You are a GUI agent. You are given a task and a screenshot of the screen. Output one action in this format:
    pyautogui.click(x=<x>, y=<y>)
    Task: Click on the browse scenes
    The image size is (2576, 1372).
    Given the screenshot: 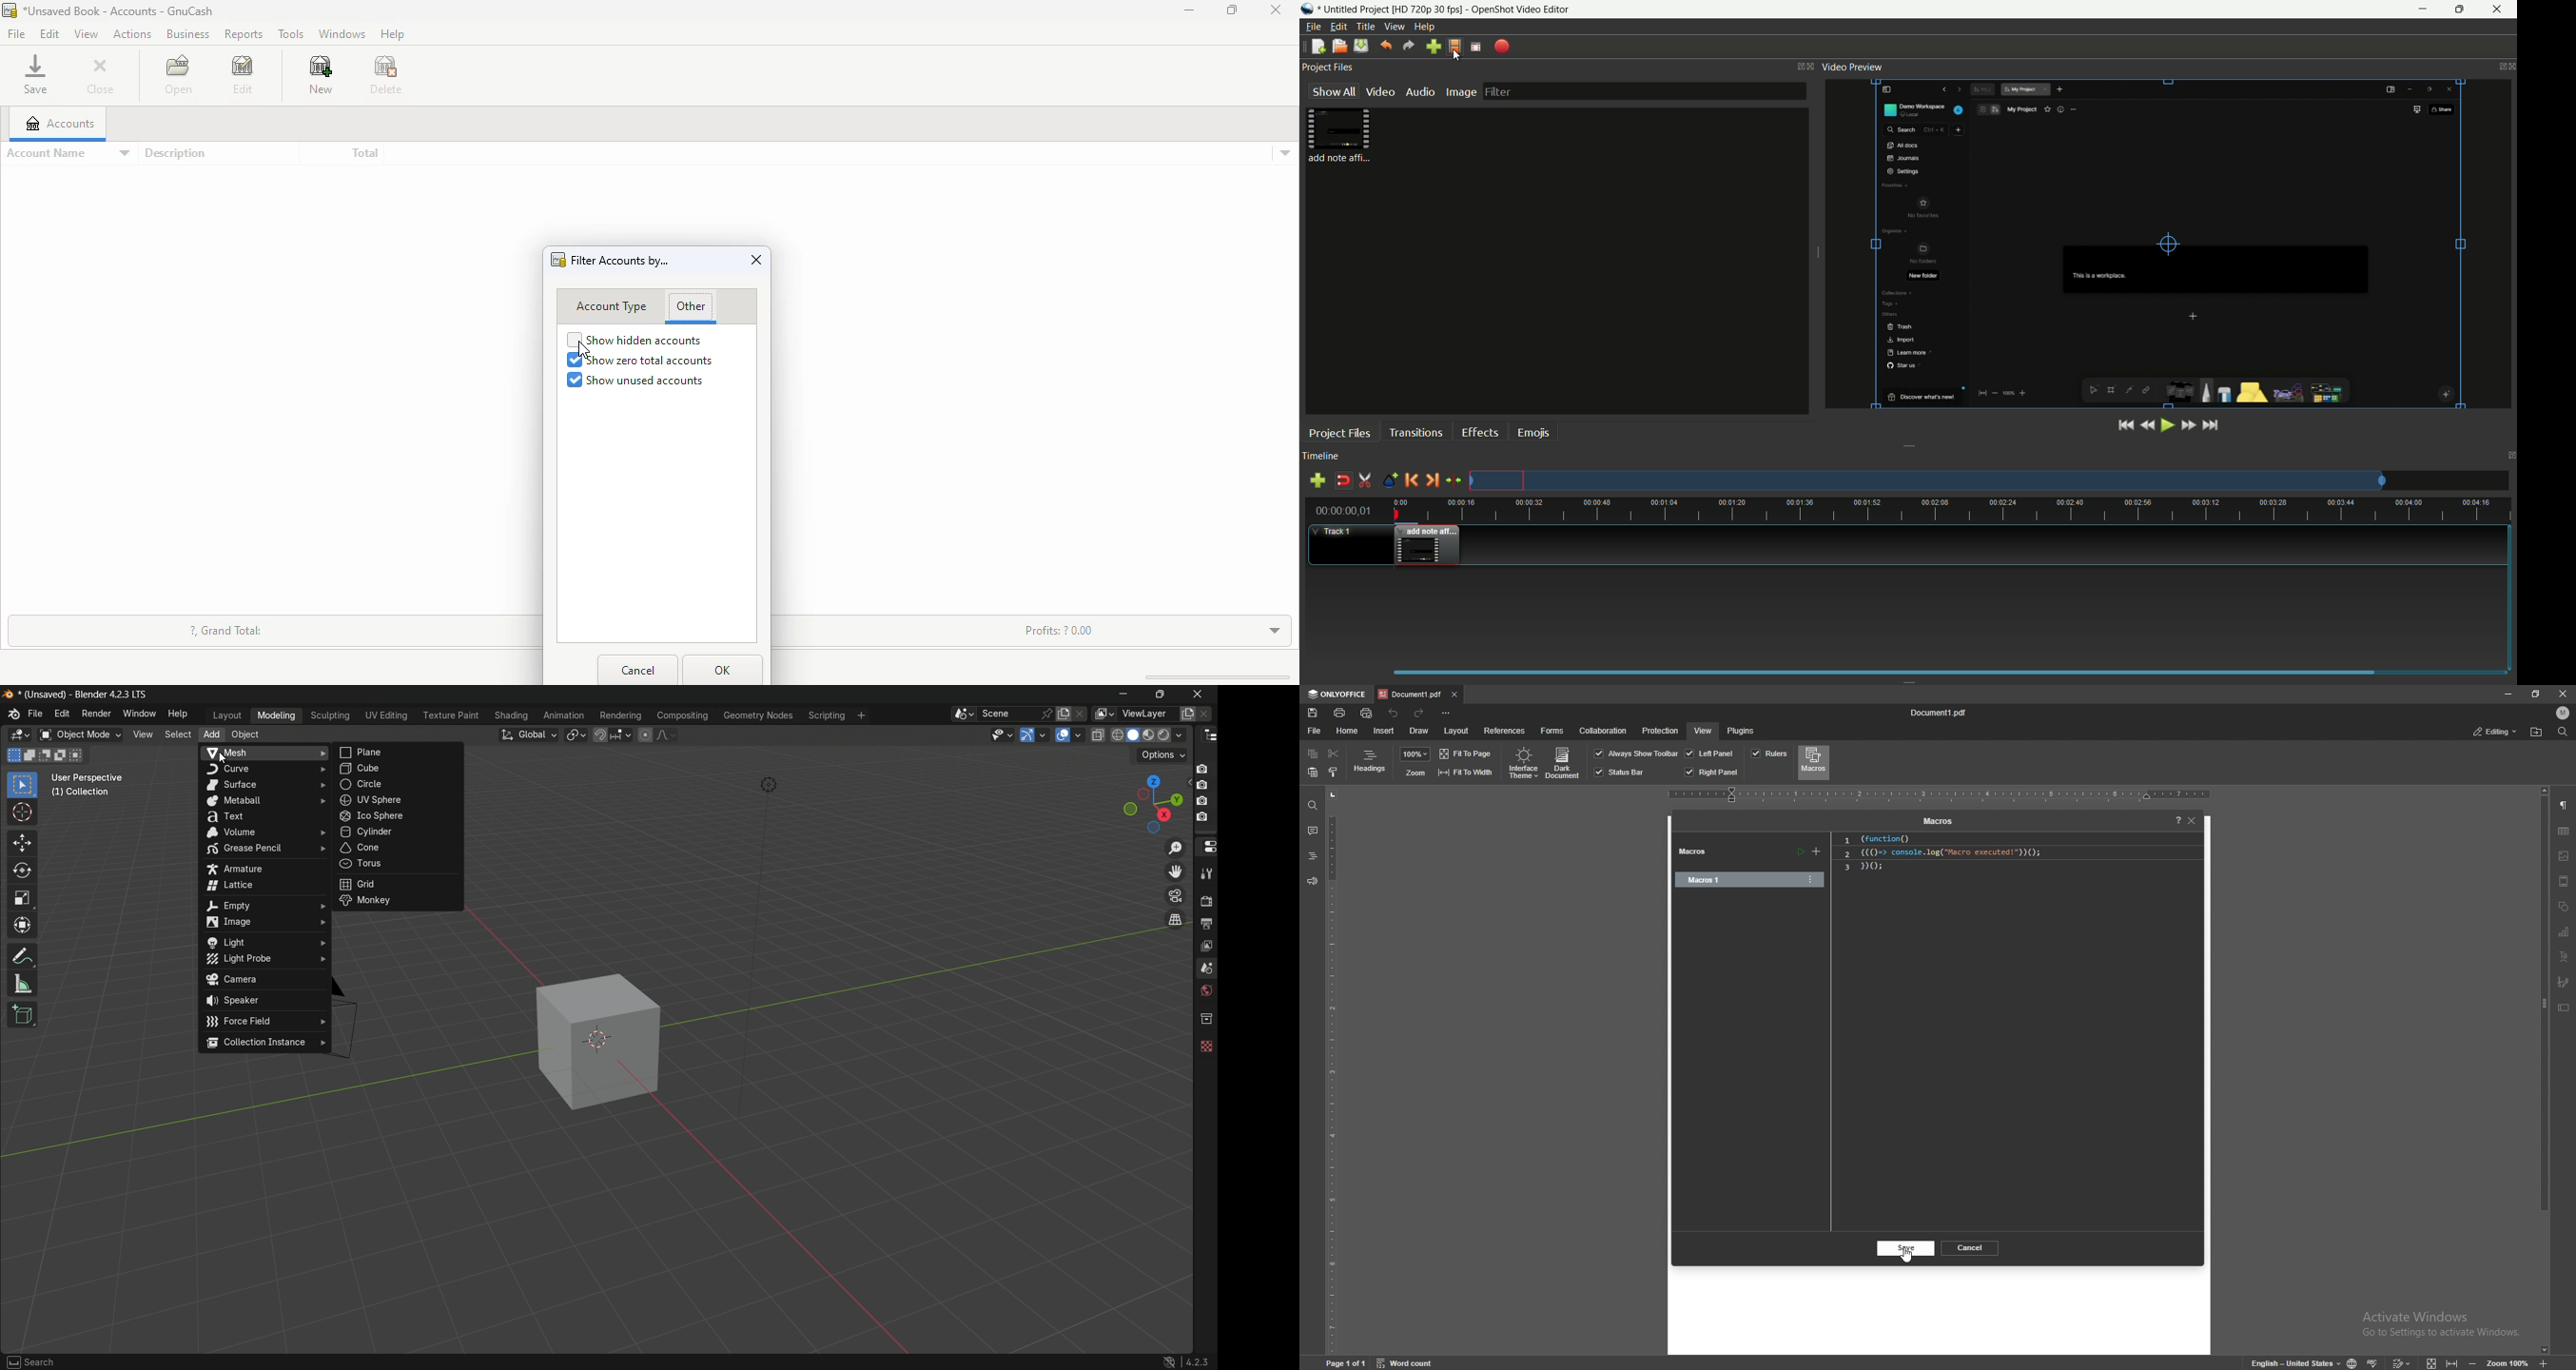 What is the action you would take?
    pyautogui.click(x=965, y=714)
    